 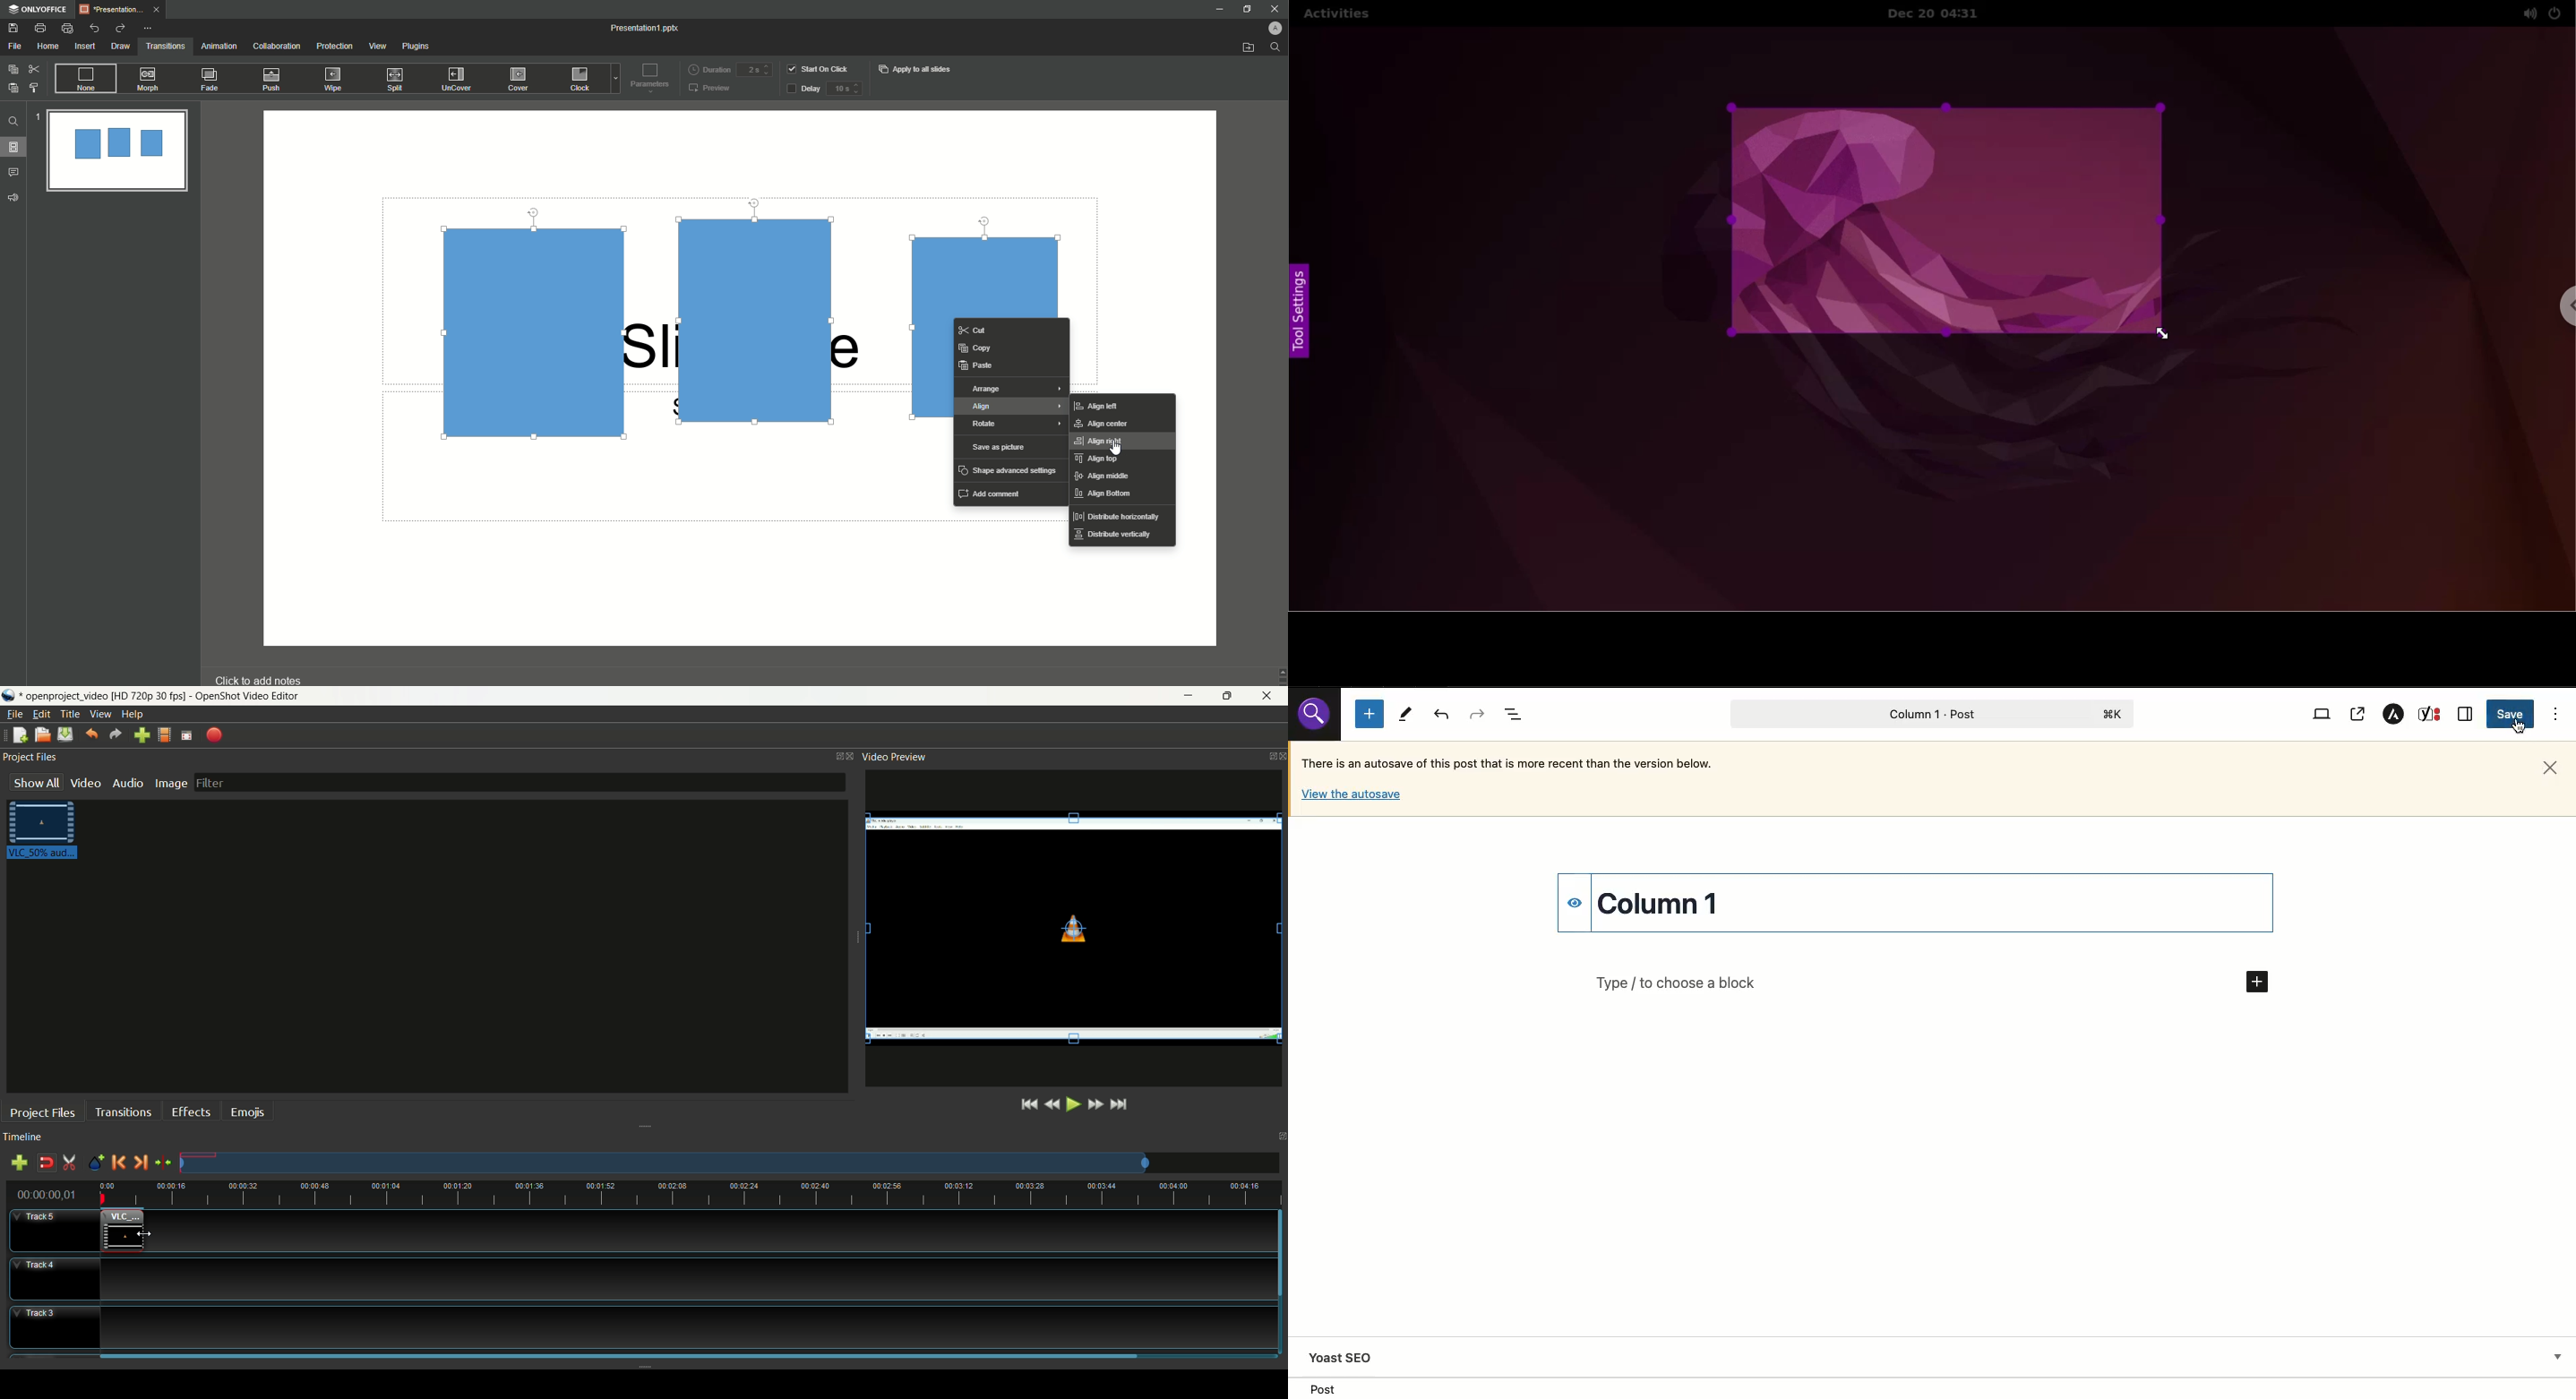 I want to click on Close, so click(x=2547, y=768).